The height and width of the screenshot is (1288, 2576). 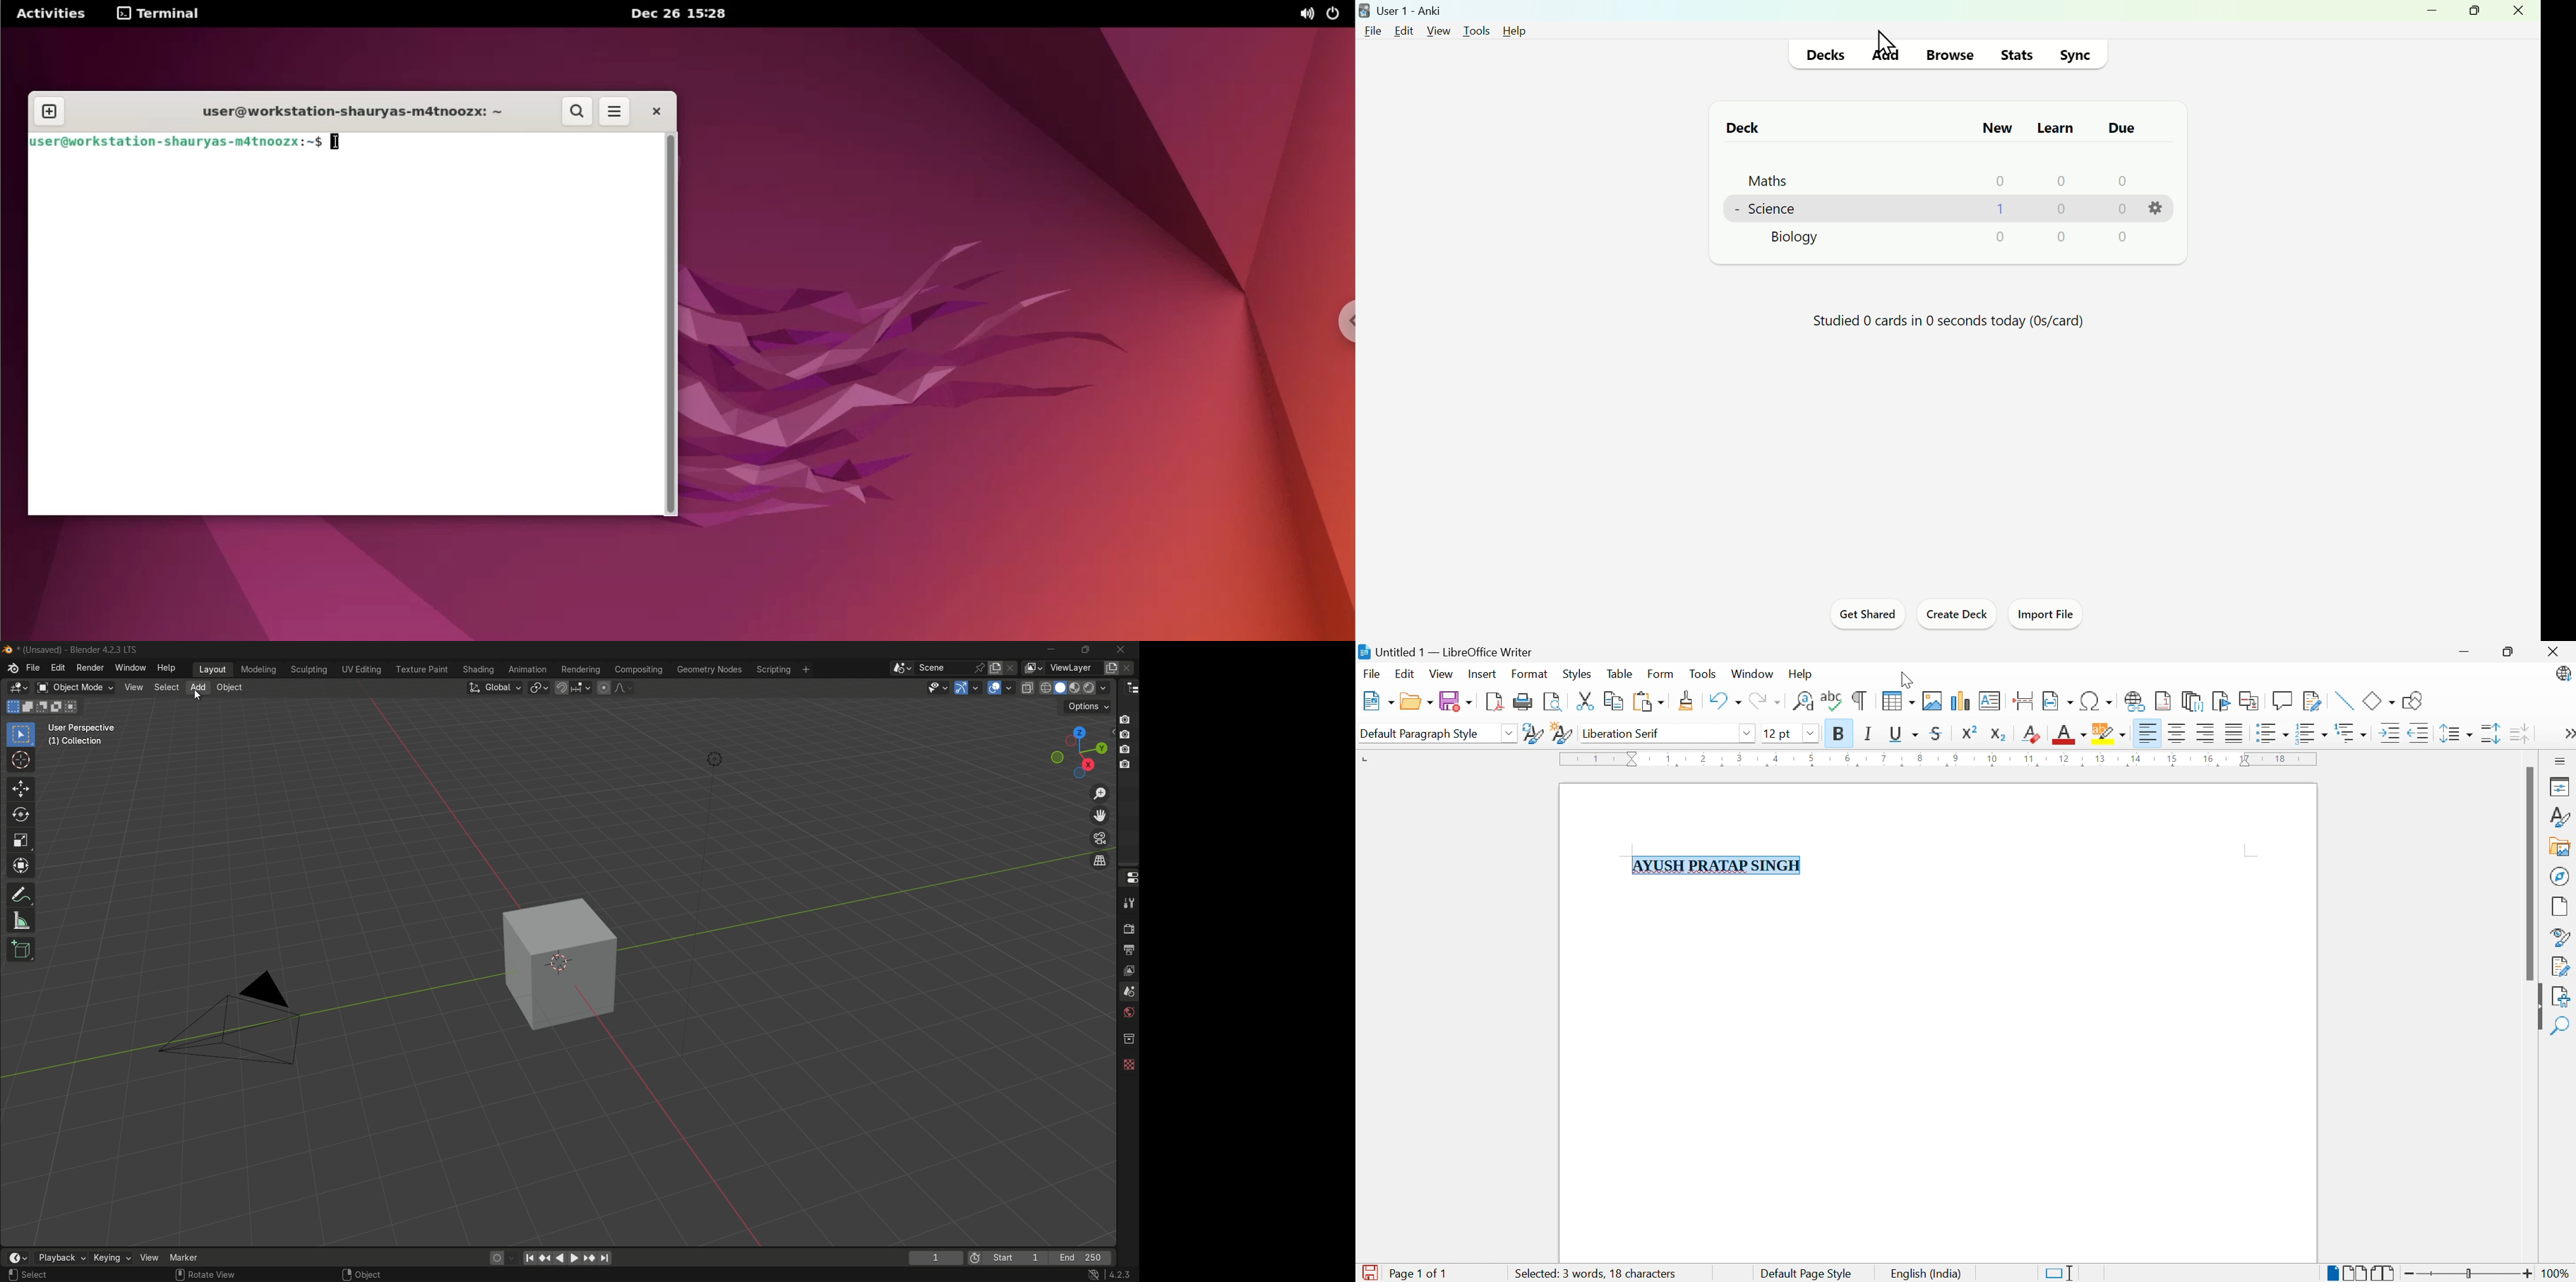 I want to click on Close, so click(x=2553, y=652).